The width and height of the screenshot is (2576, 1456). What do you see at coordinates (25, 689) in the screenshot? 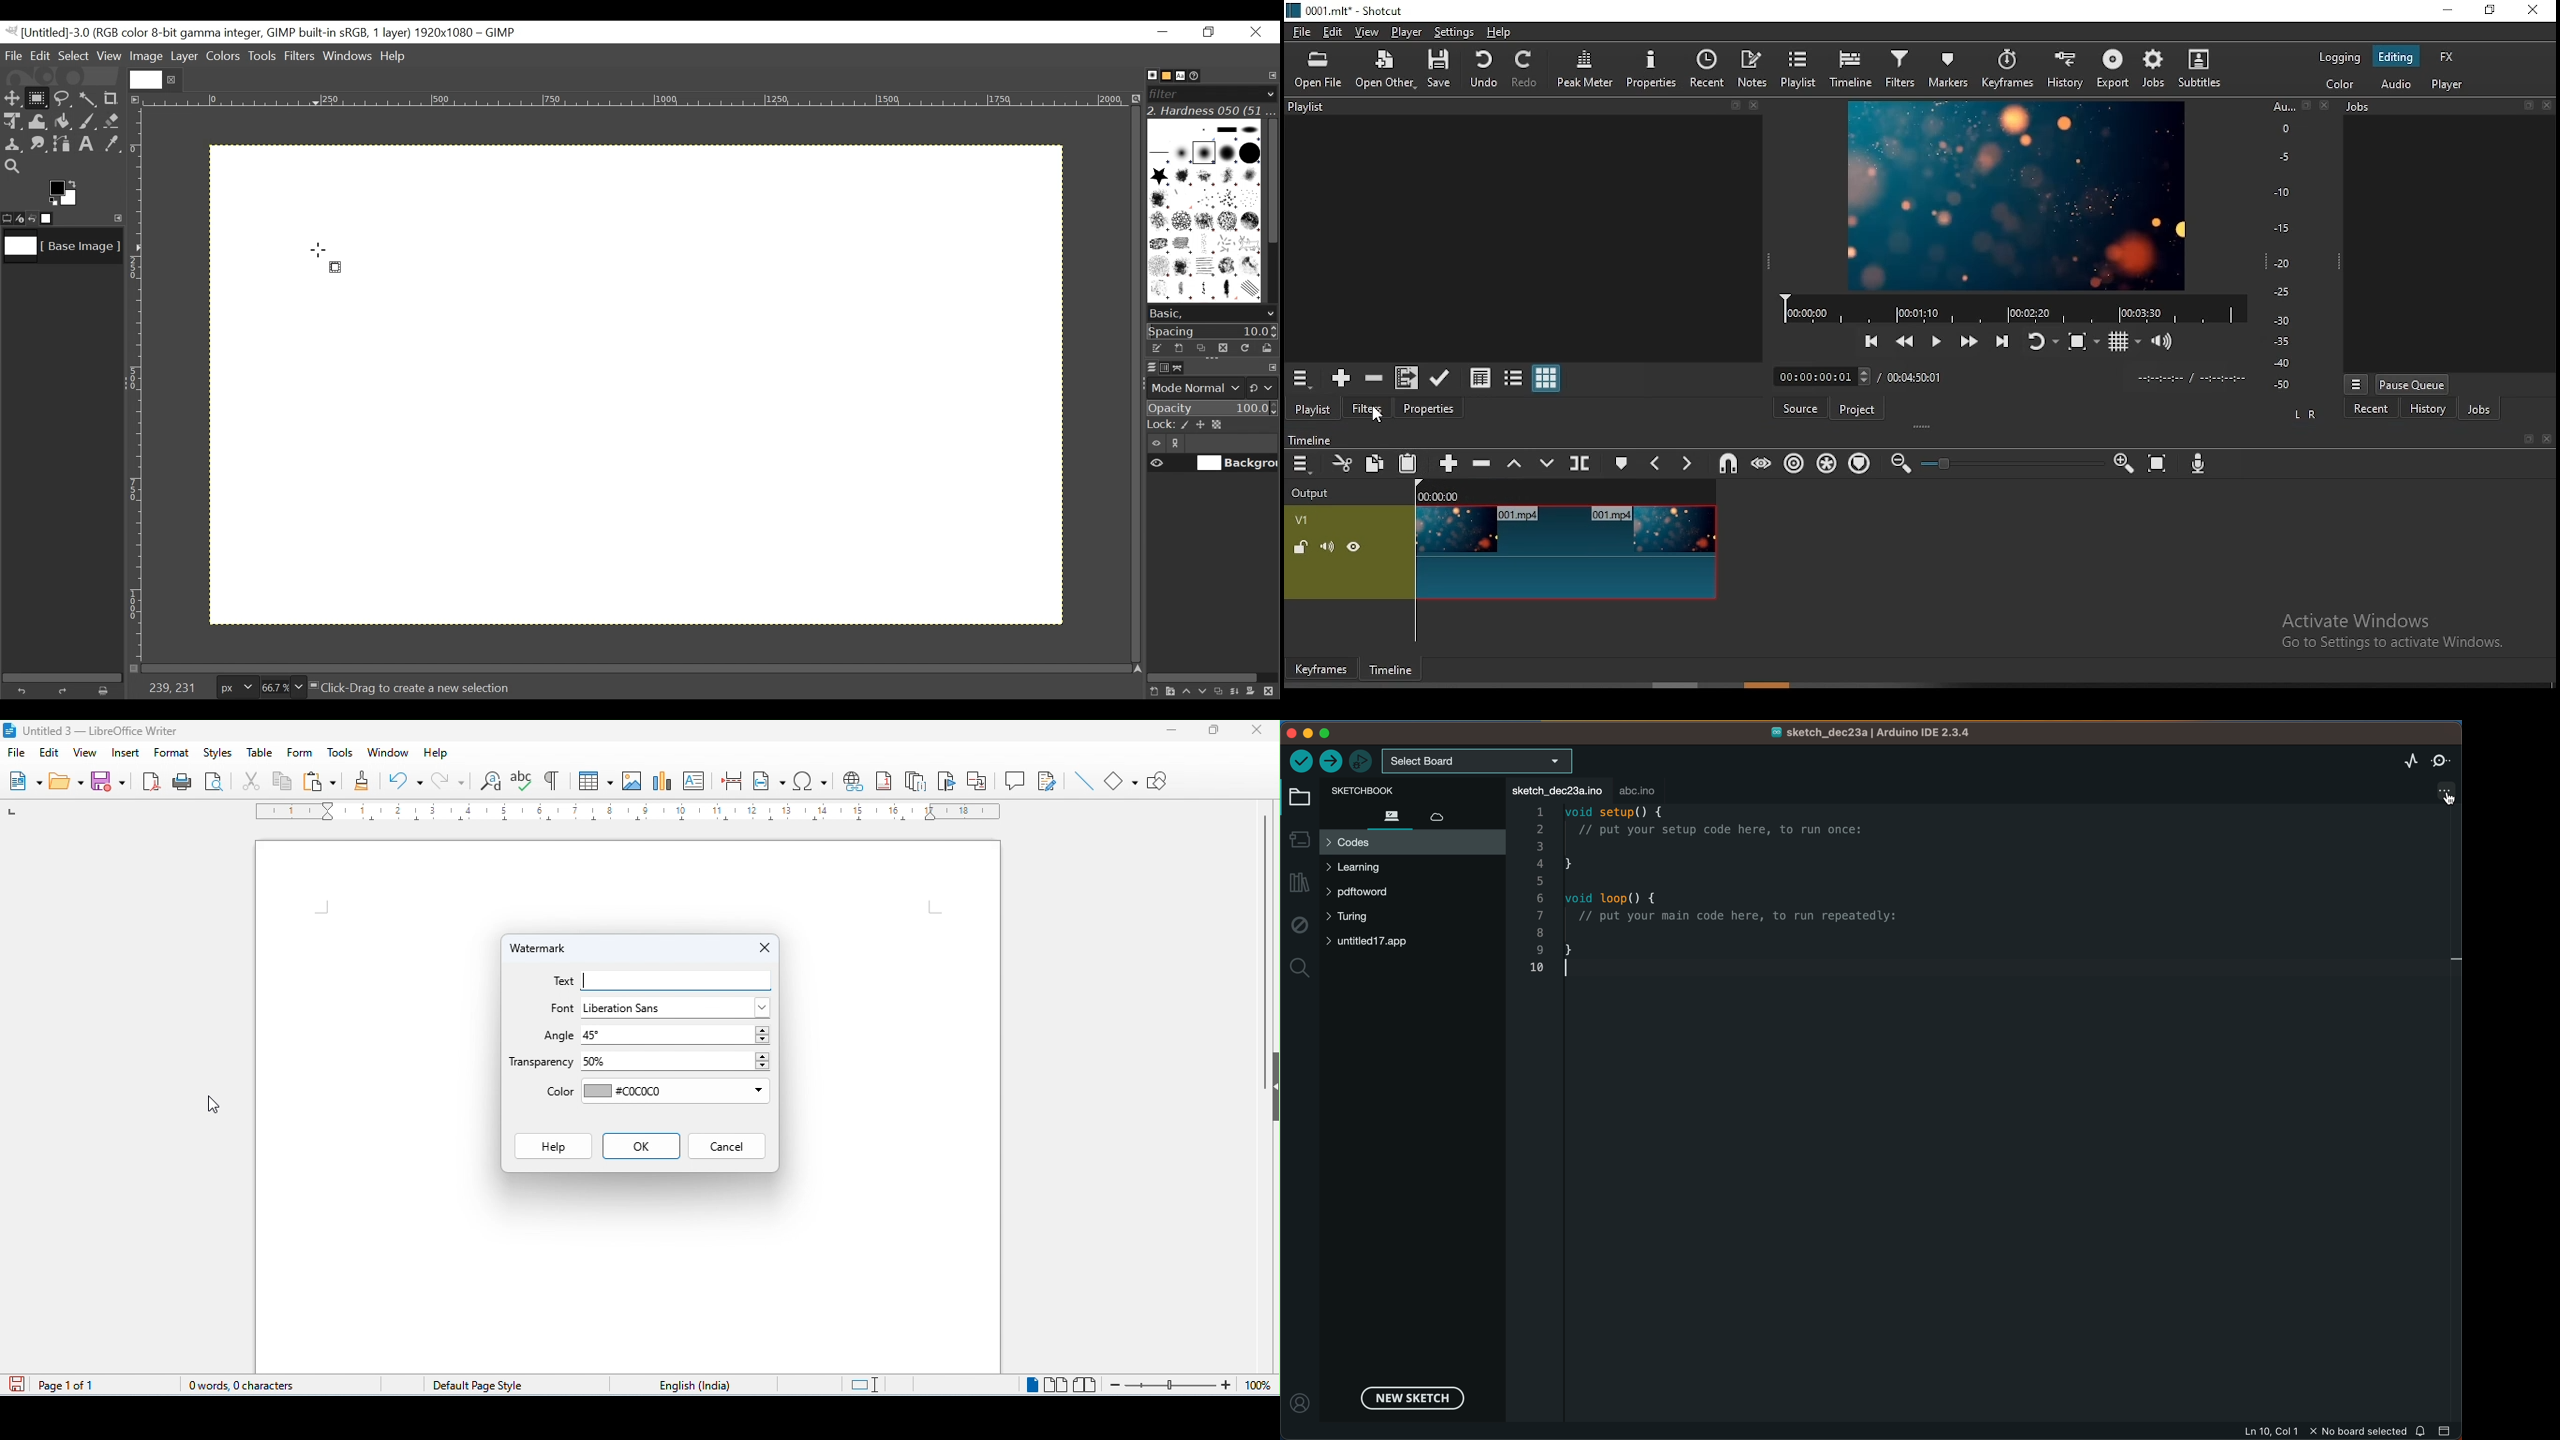
I see `Undo` at bounding box center [25, 689].